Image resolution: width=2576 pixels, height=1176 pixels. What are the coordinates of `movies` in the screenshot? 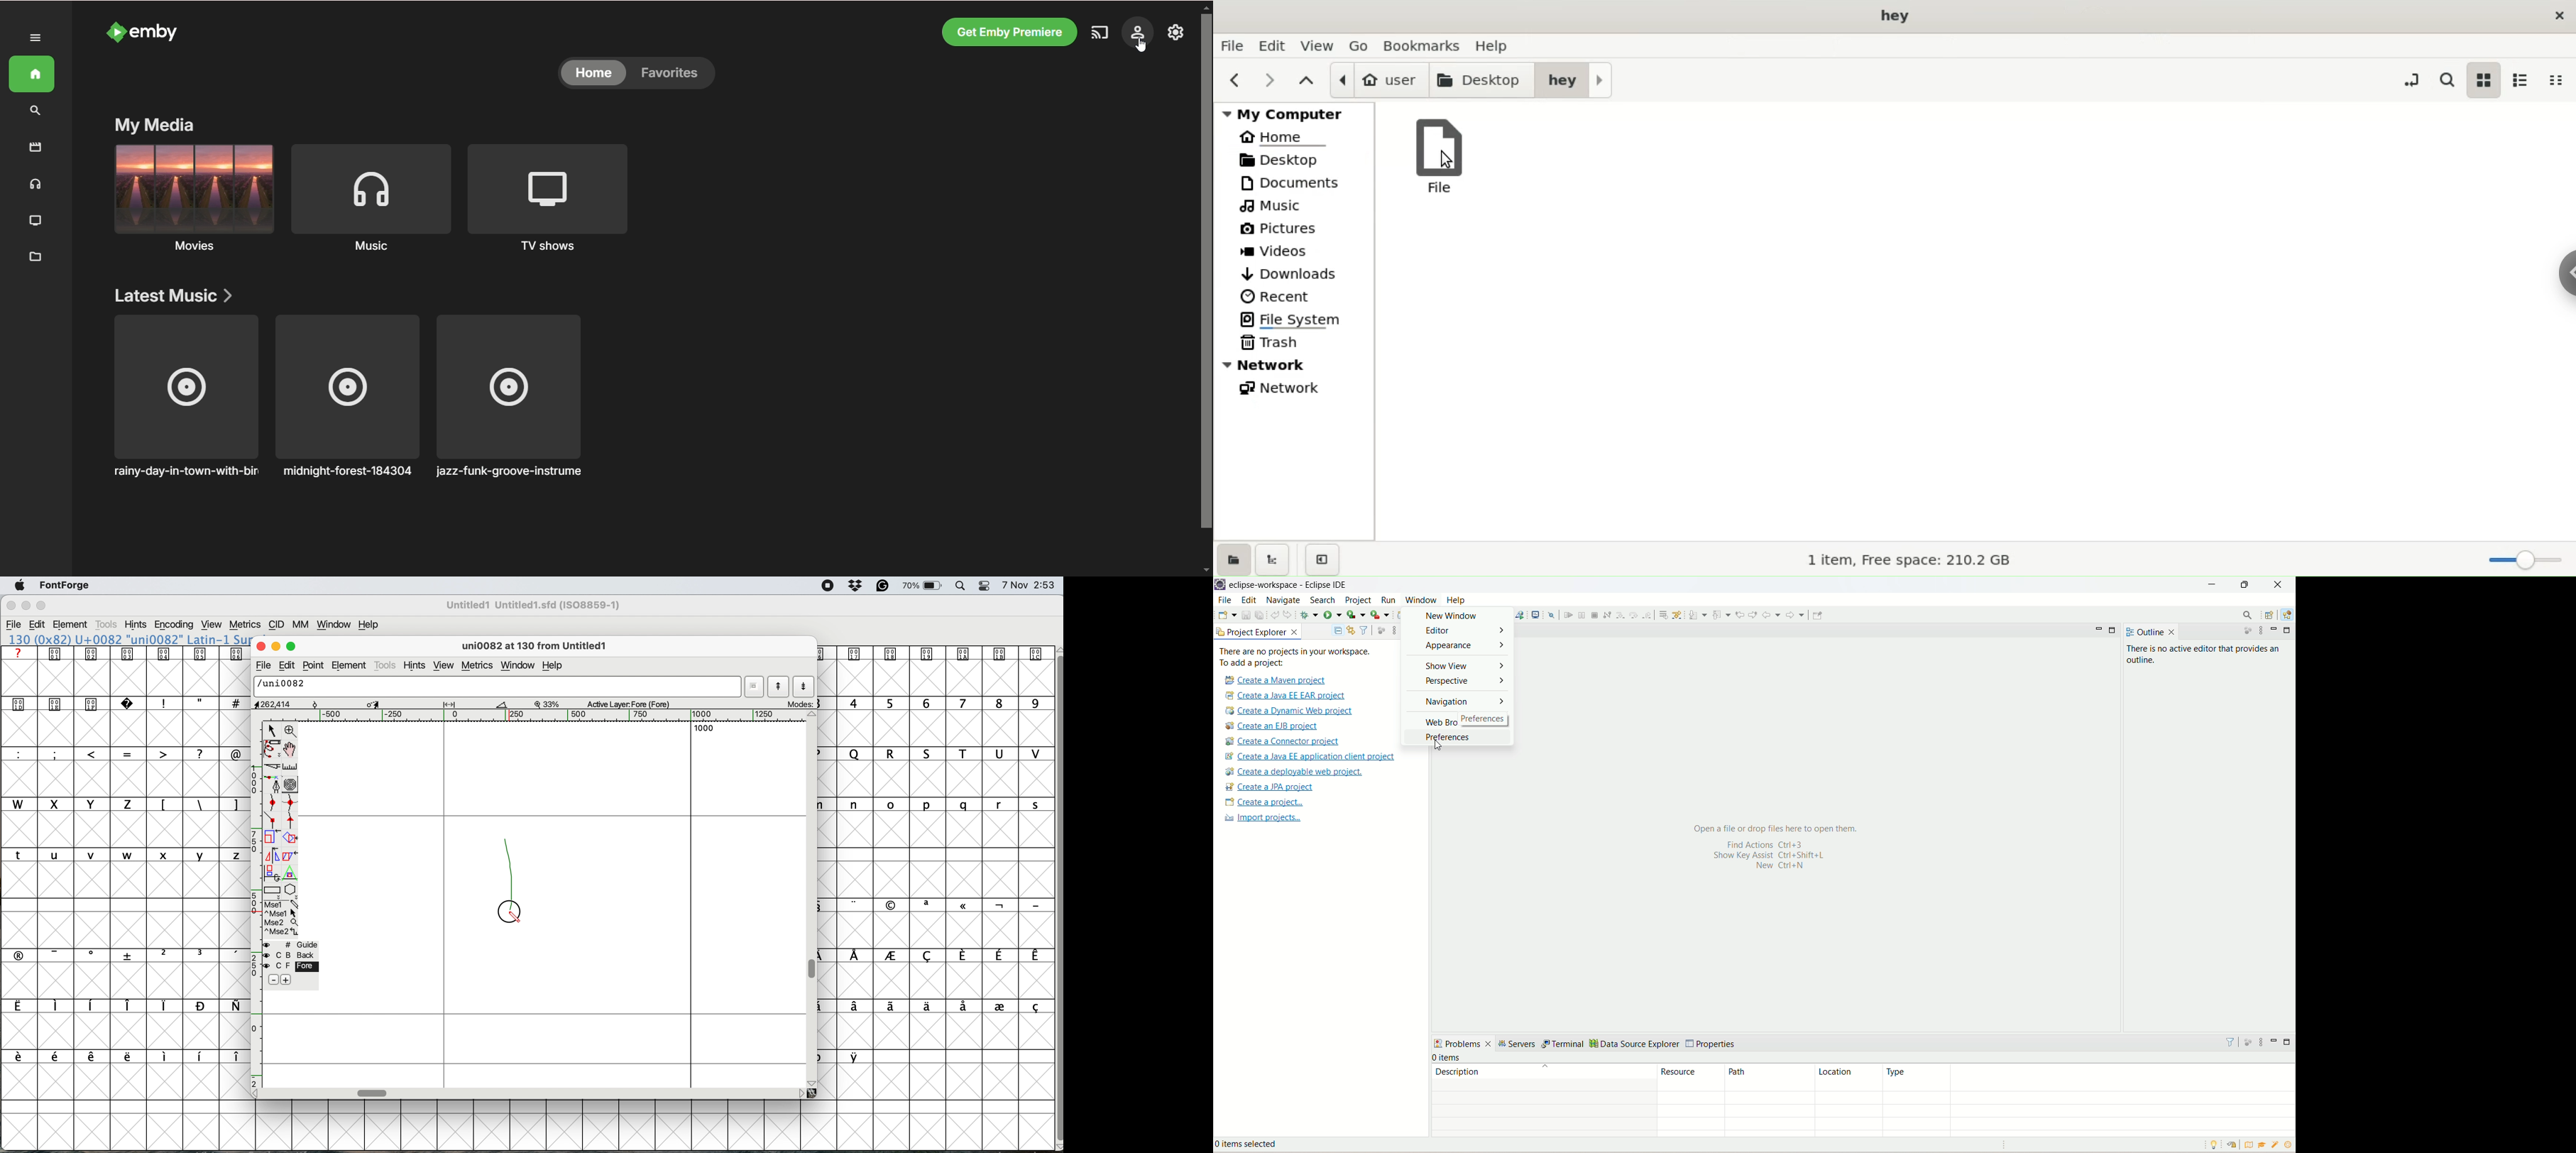 It's located at (195, 188).